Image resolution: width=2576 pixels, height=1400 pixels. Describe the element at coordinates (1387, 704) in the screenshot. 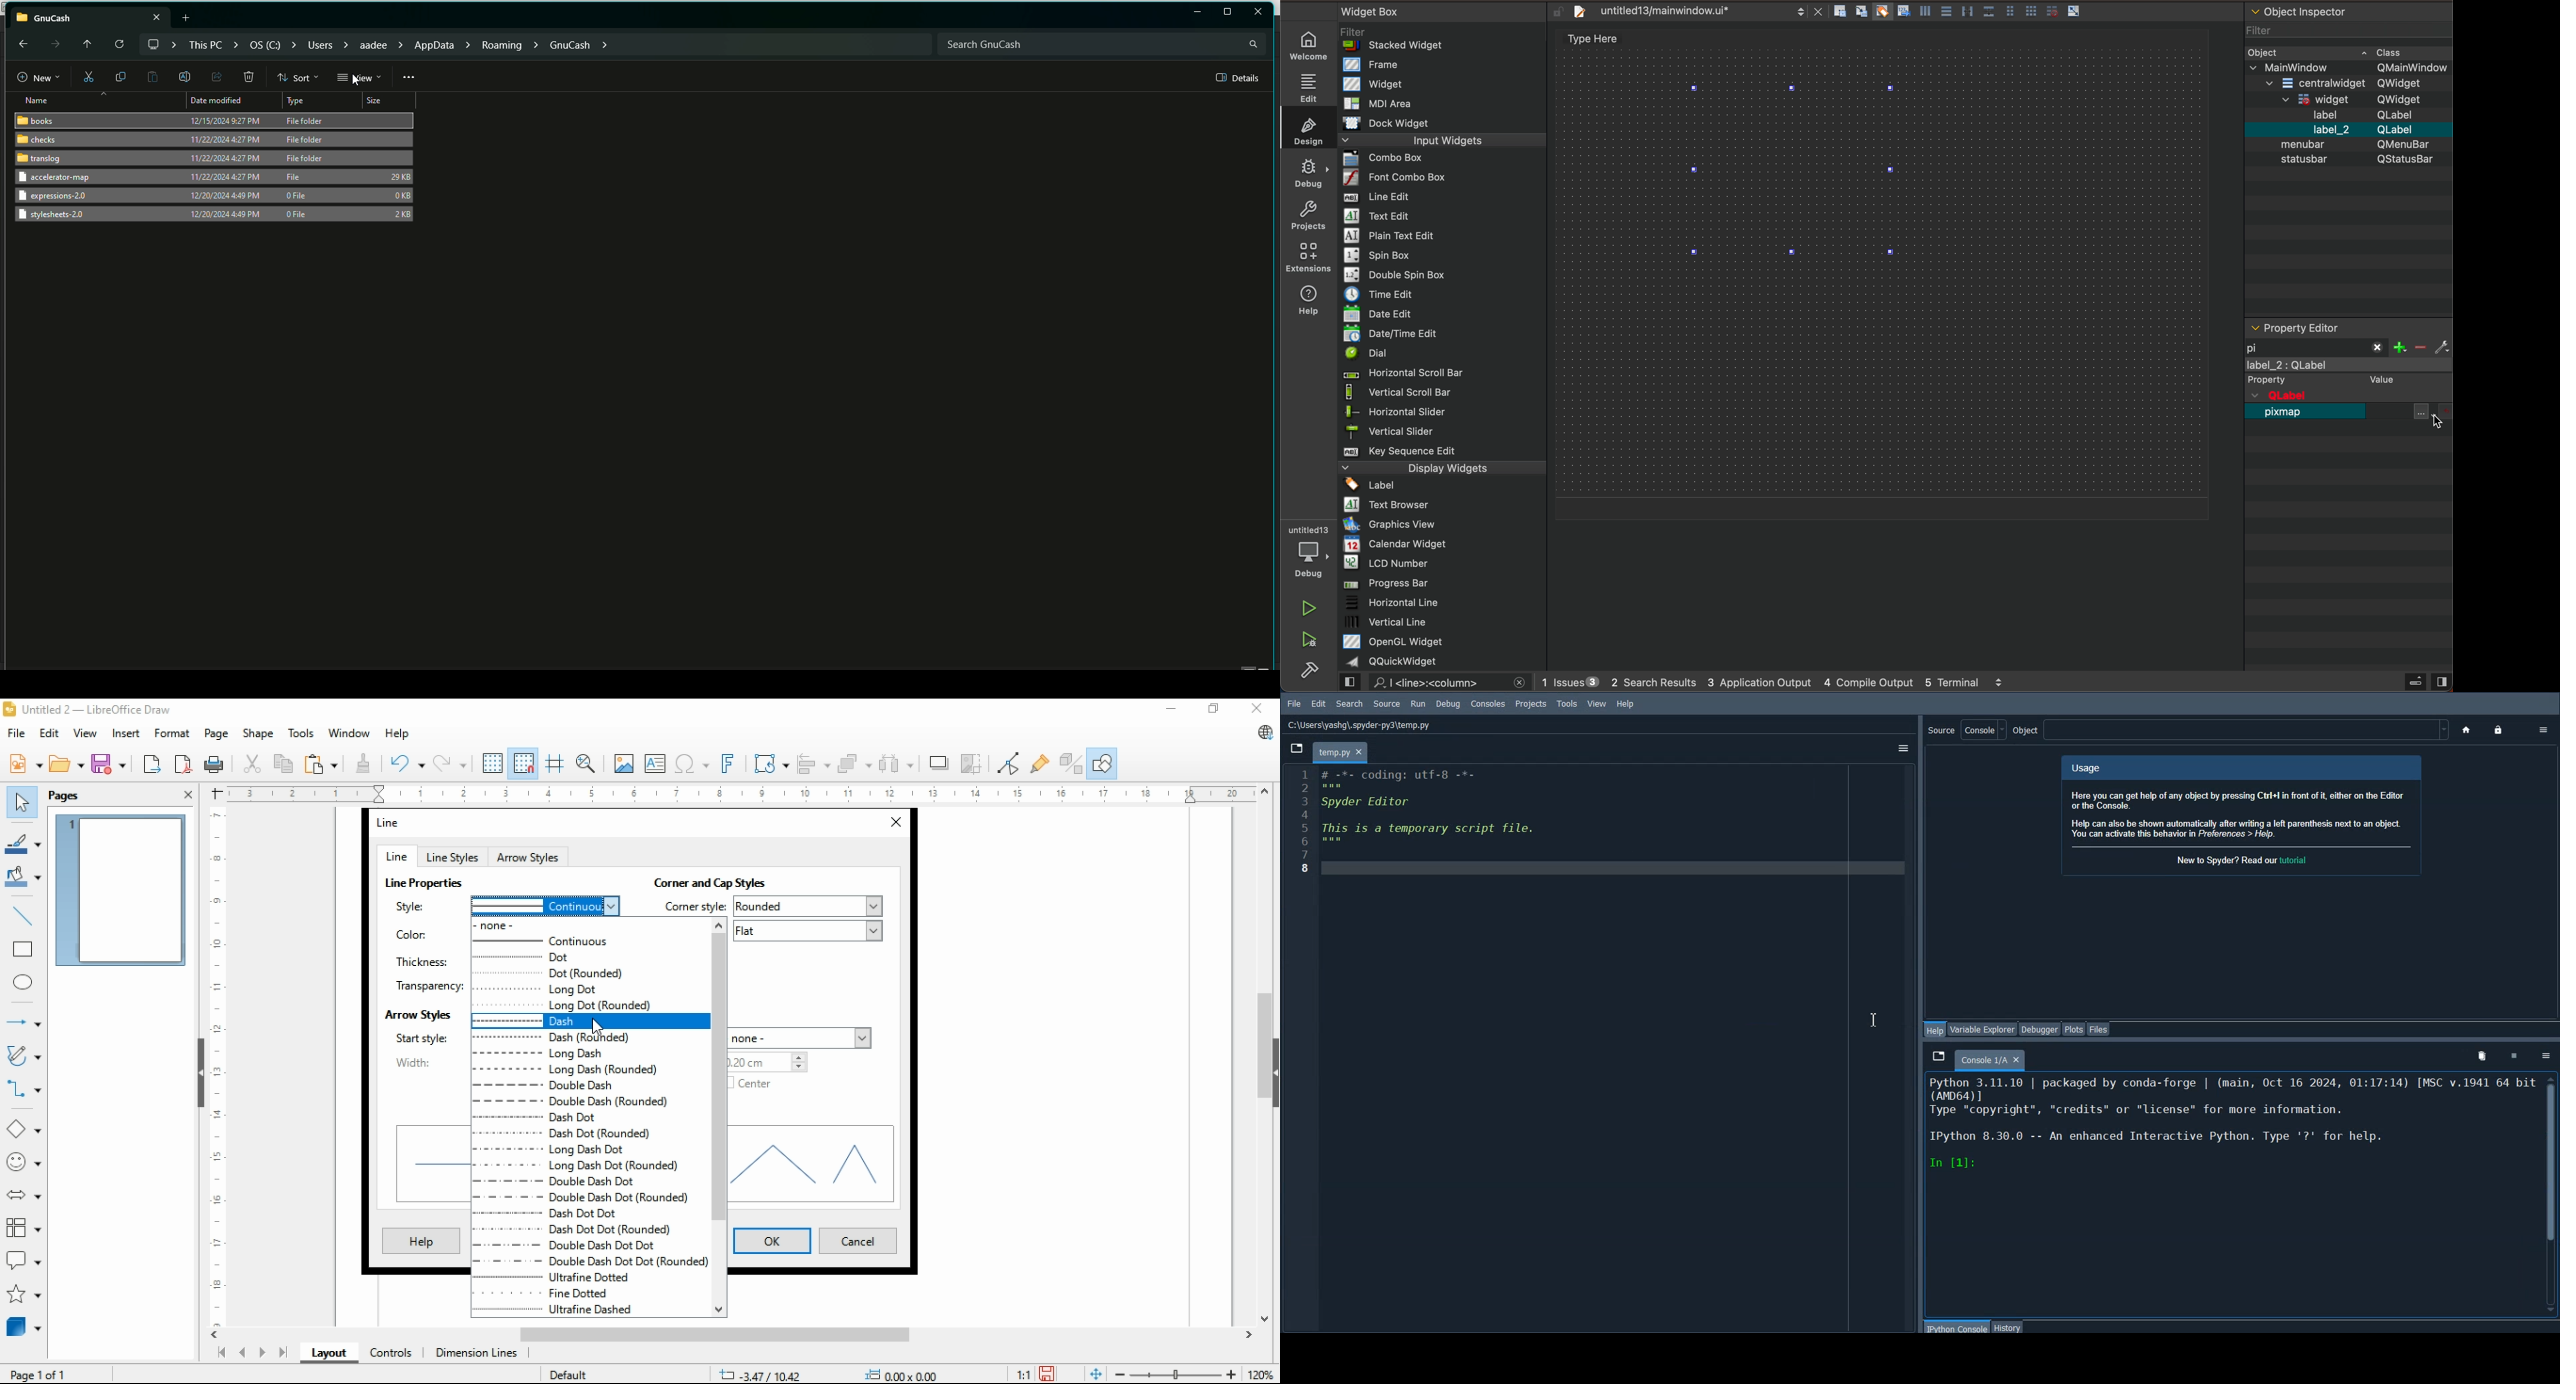

I see `Source` at that location.